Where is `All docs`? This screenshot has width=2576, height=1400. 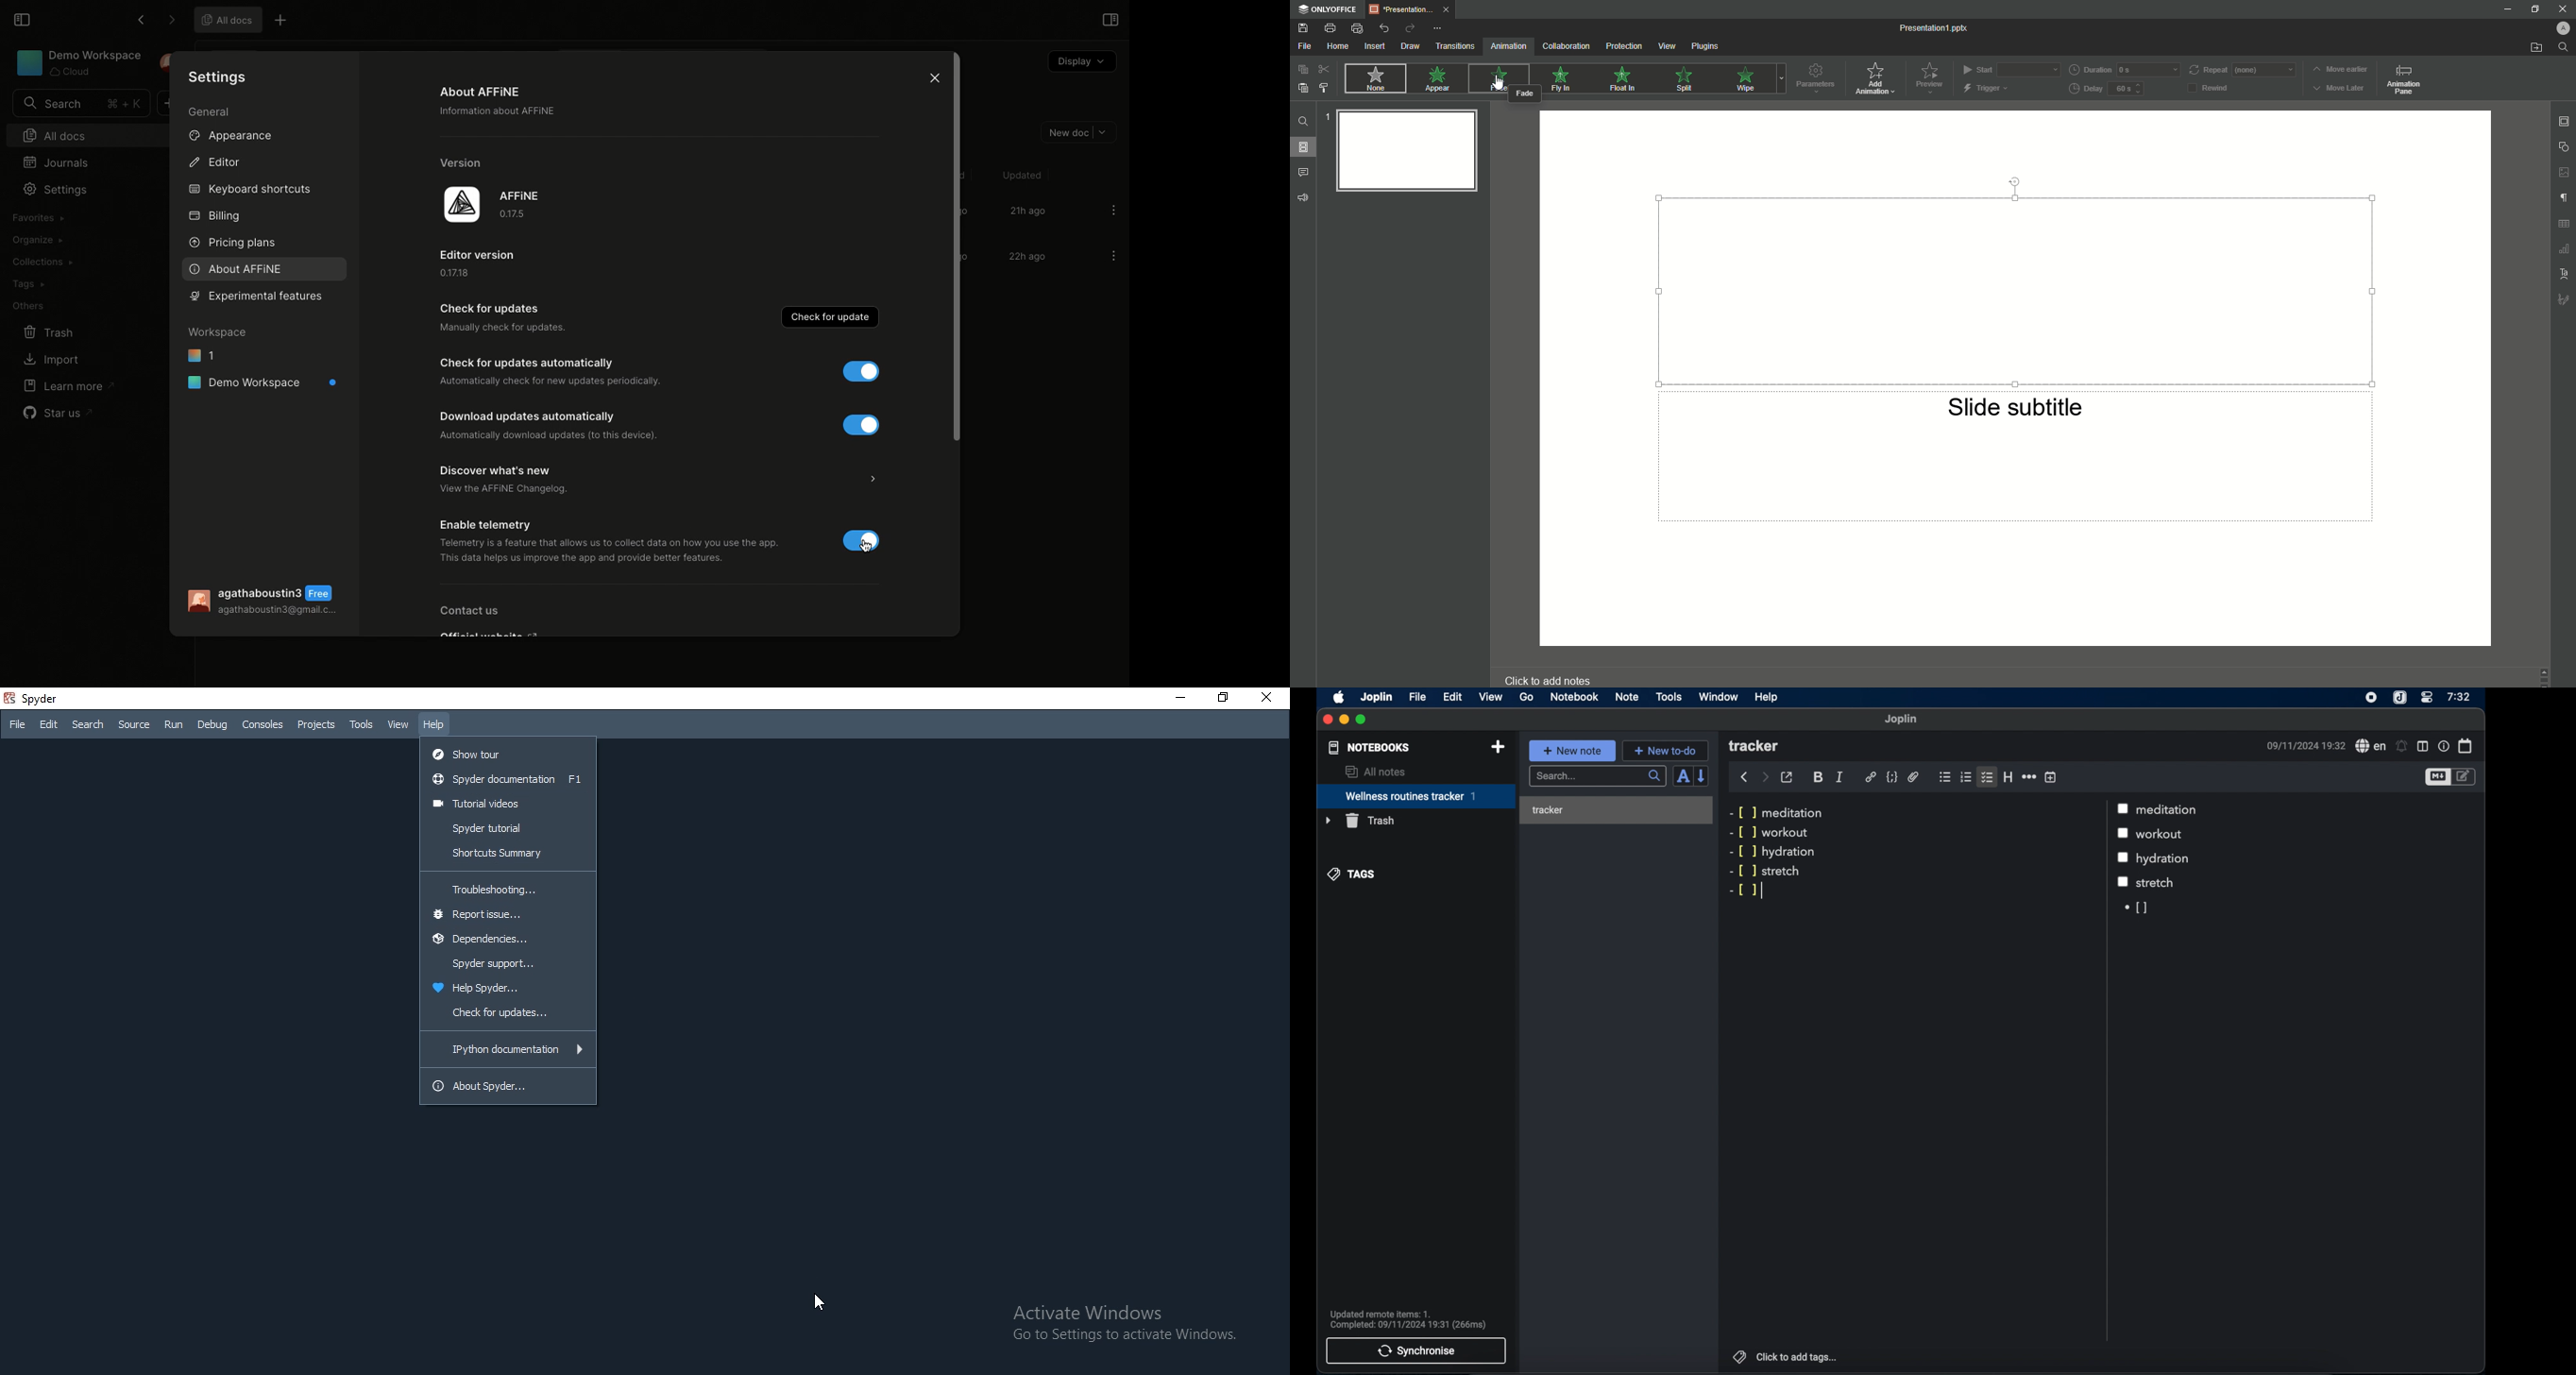
All docs is located at coordinates (225, 19).